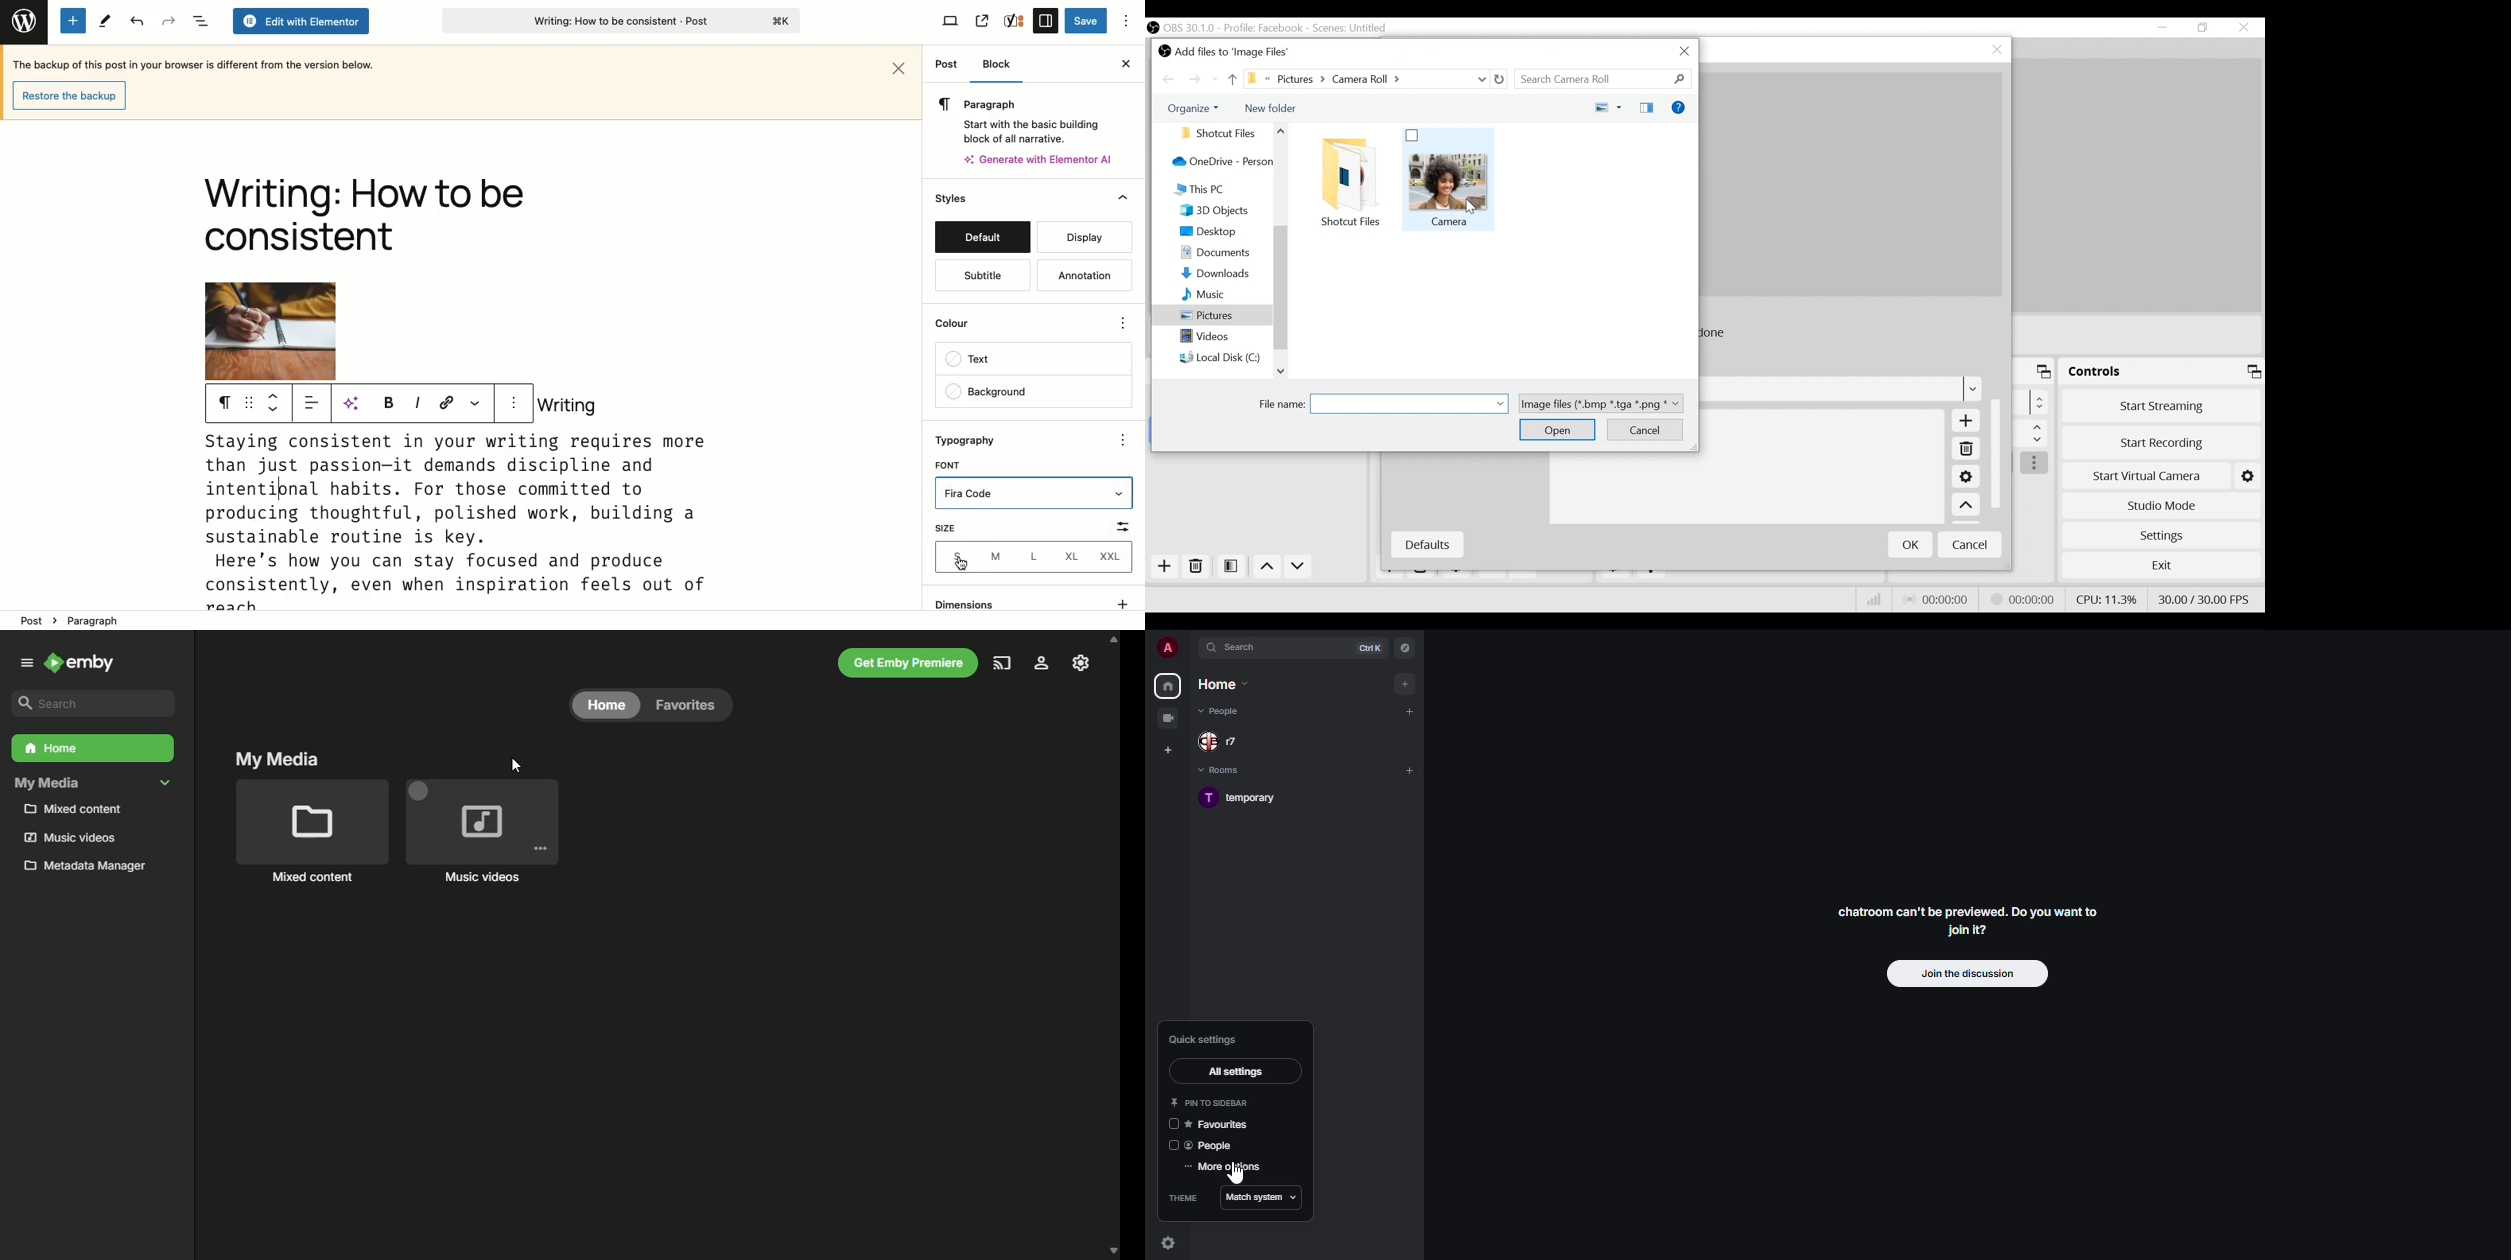  Describe the element at coordinates (2105, 598) in the screenshot. I see `CPU Usage` at that location.